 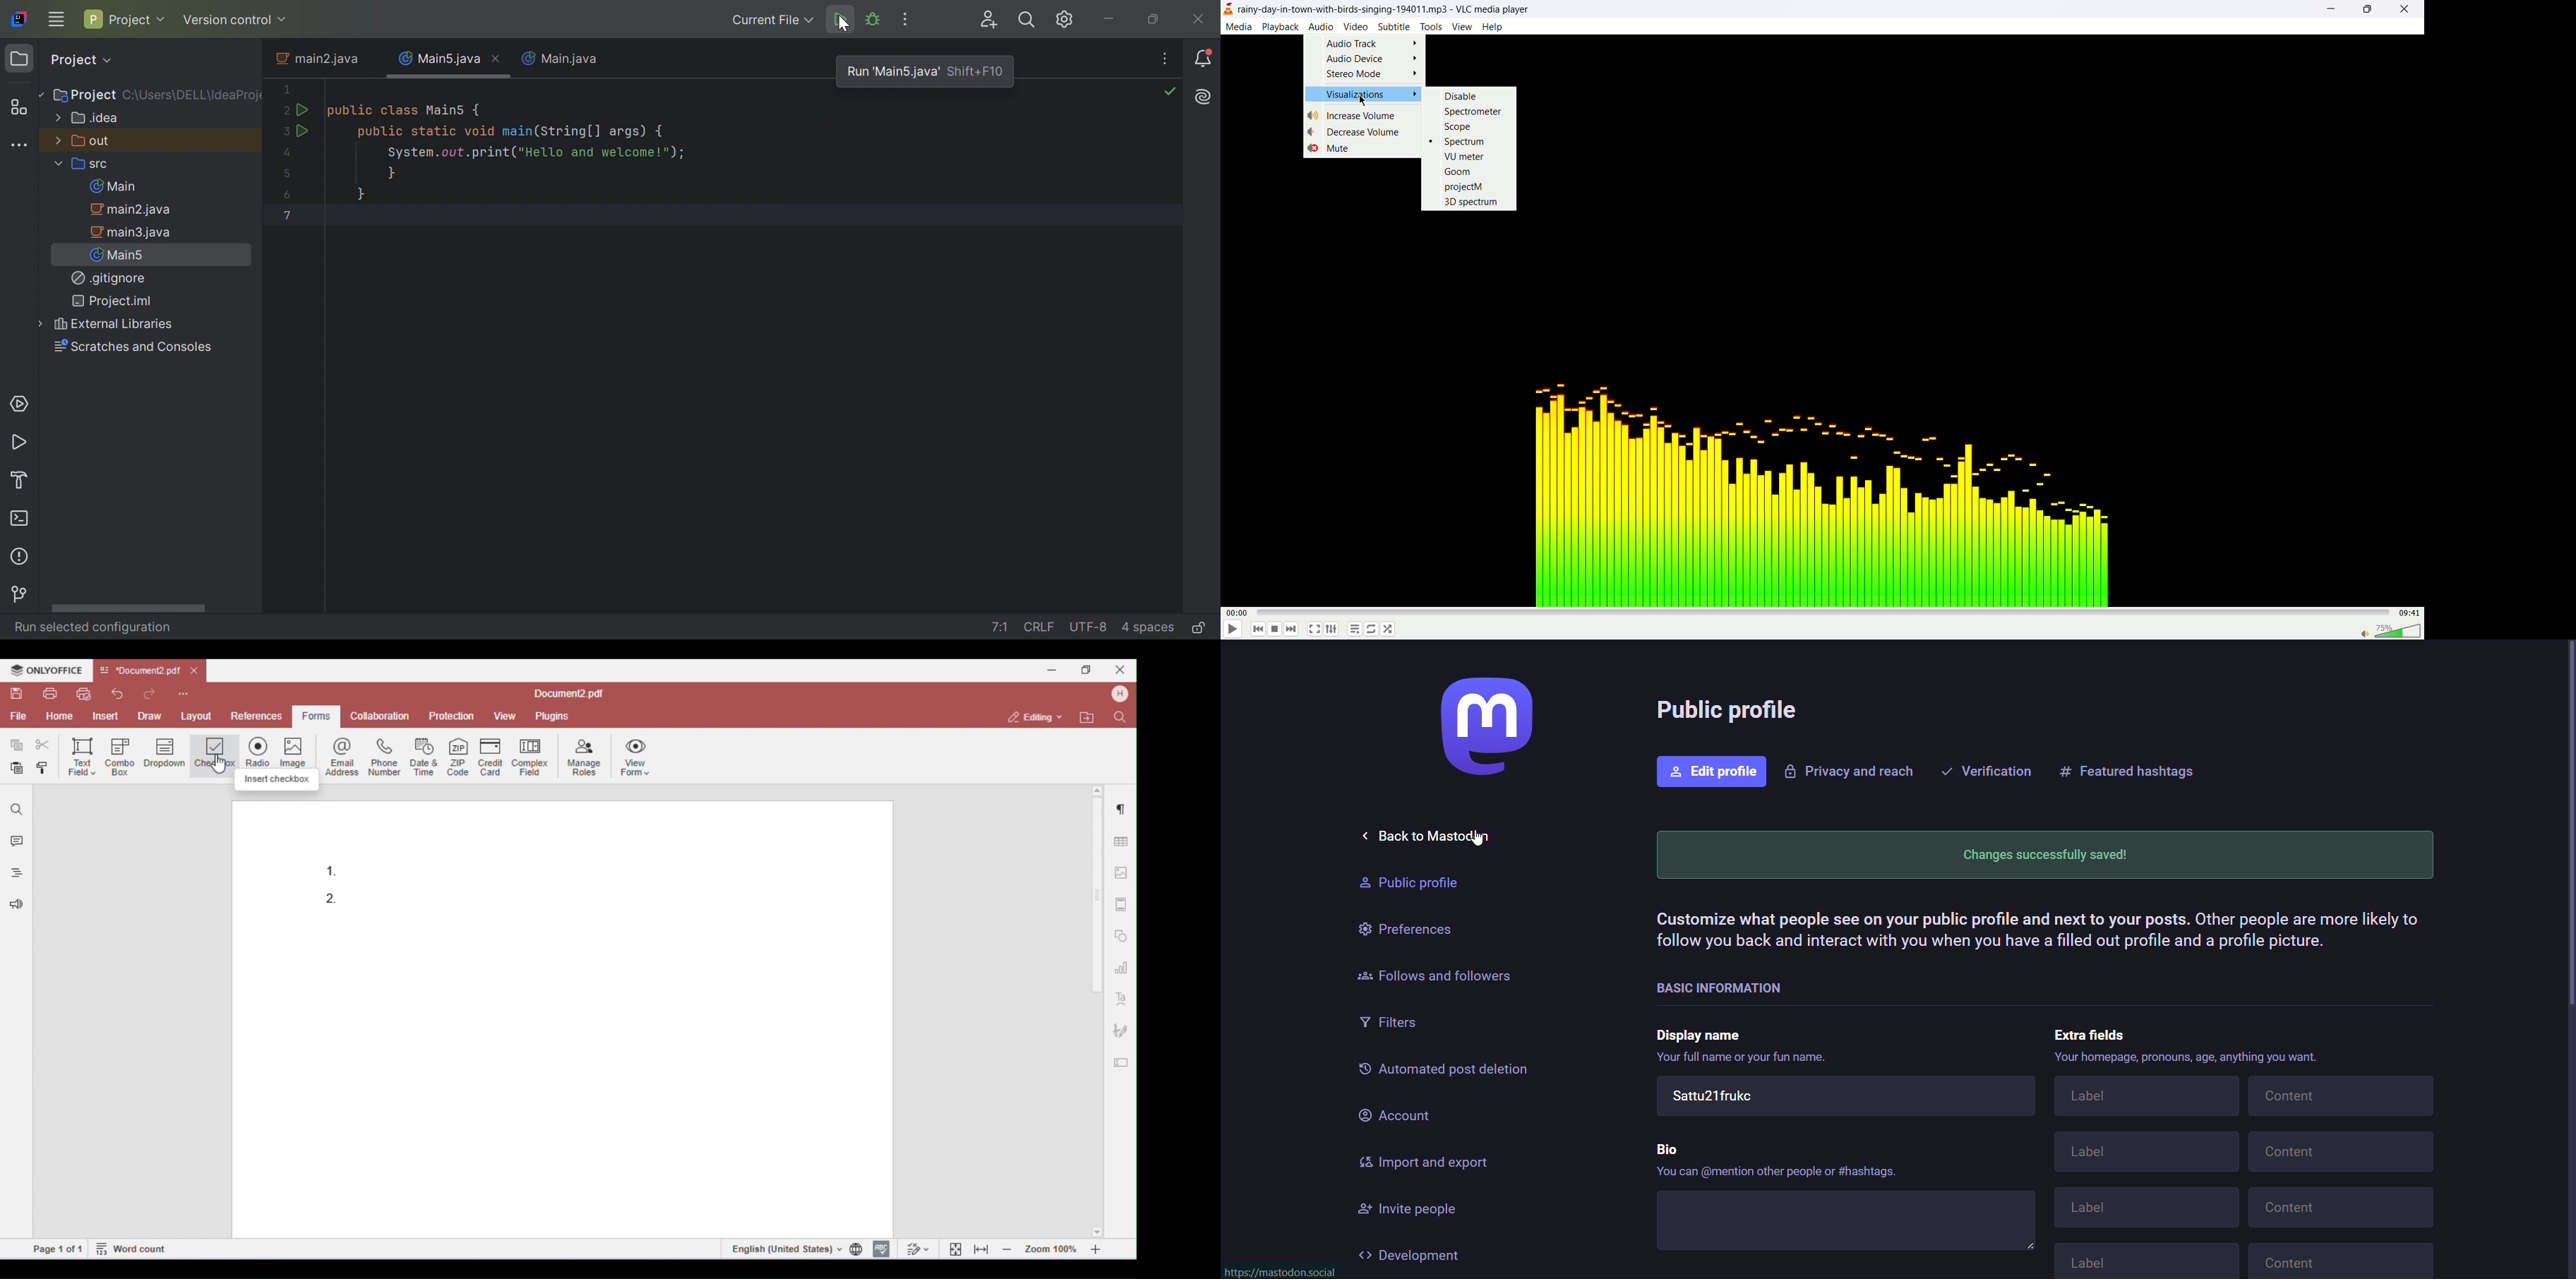 I want to click on stop, so click(x=1275, y=631).